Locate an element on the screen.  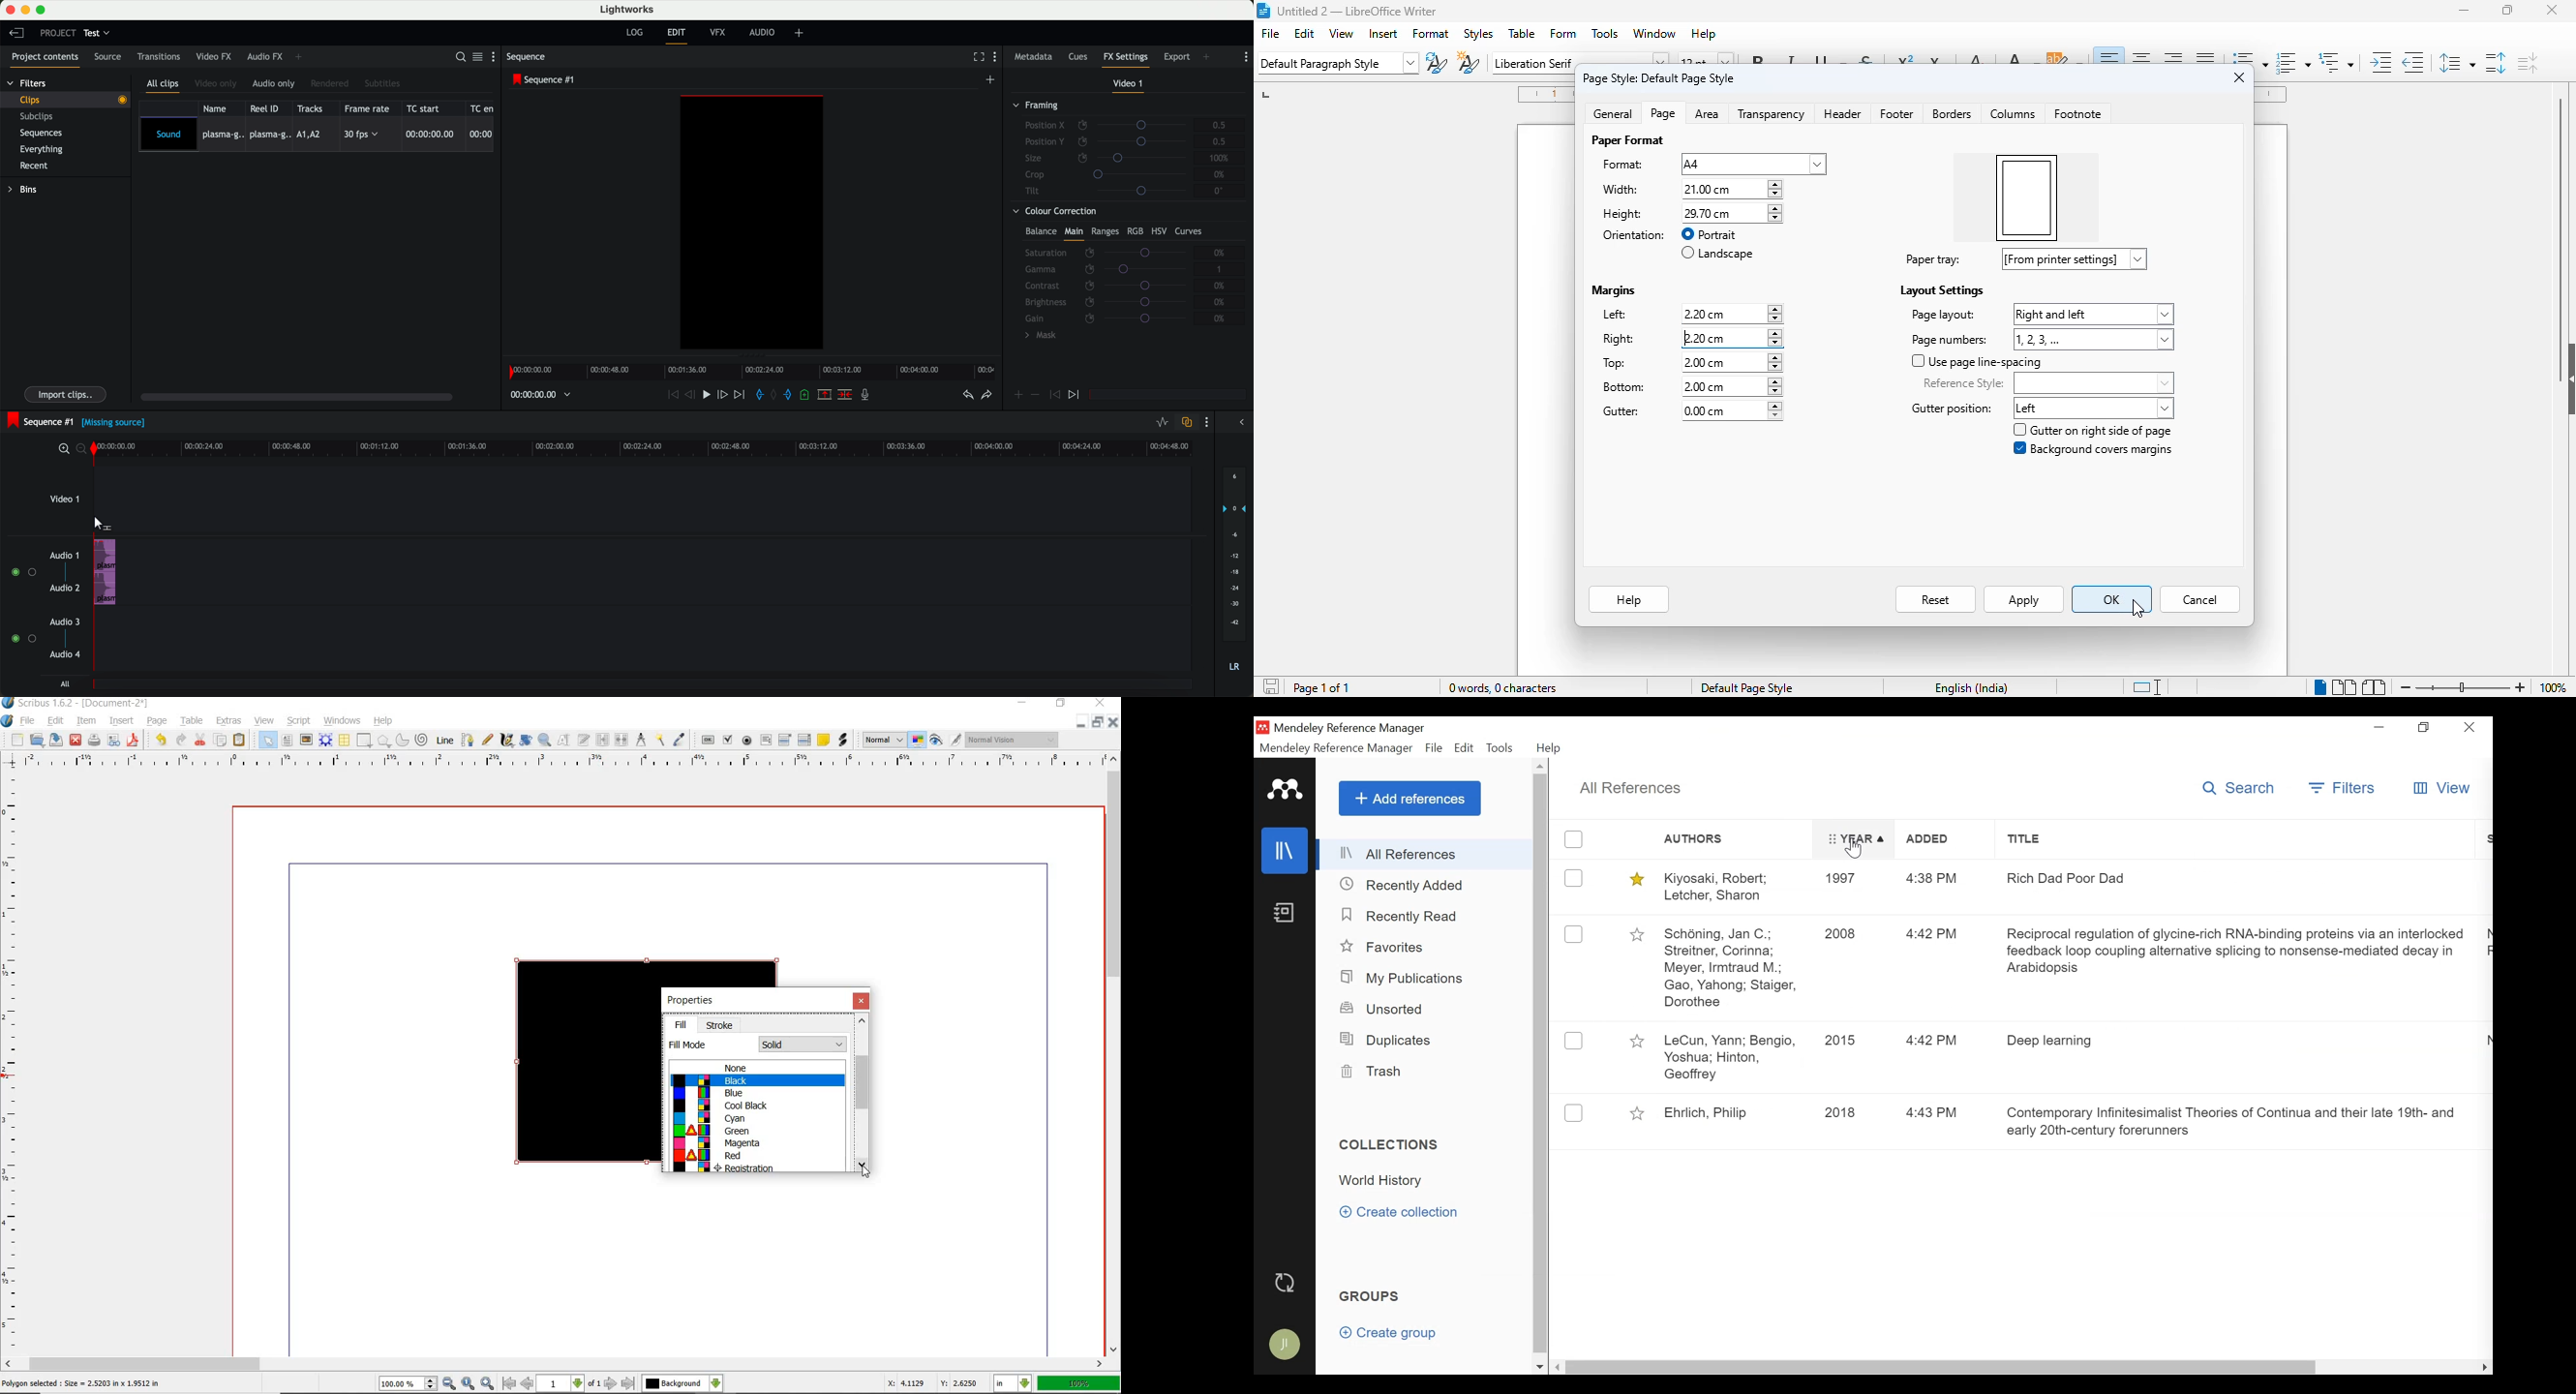
metadata is located at coordinates (1033, 57).